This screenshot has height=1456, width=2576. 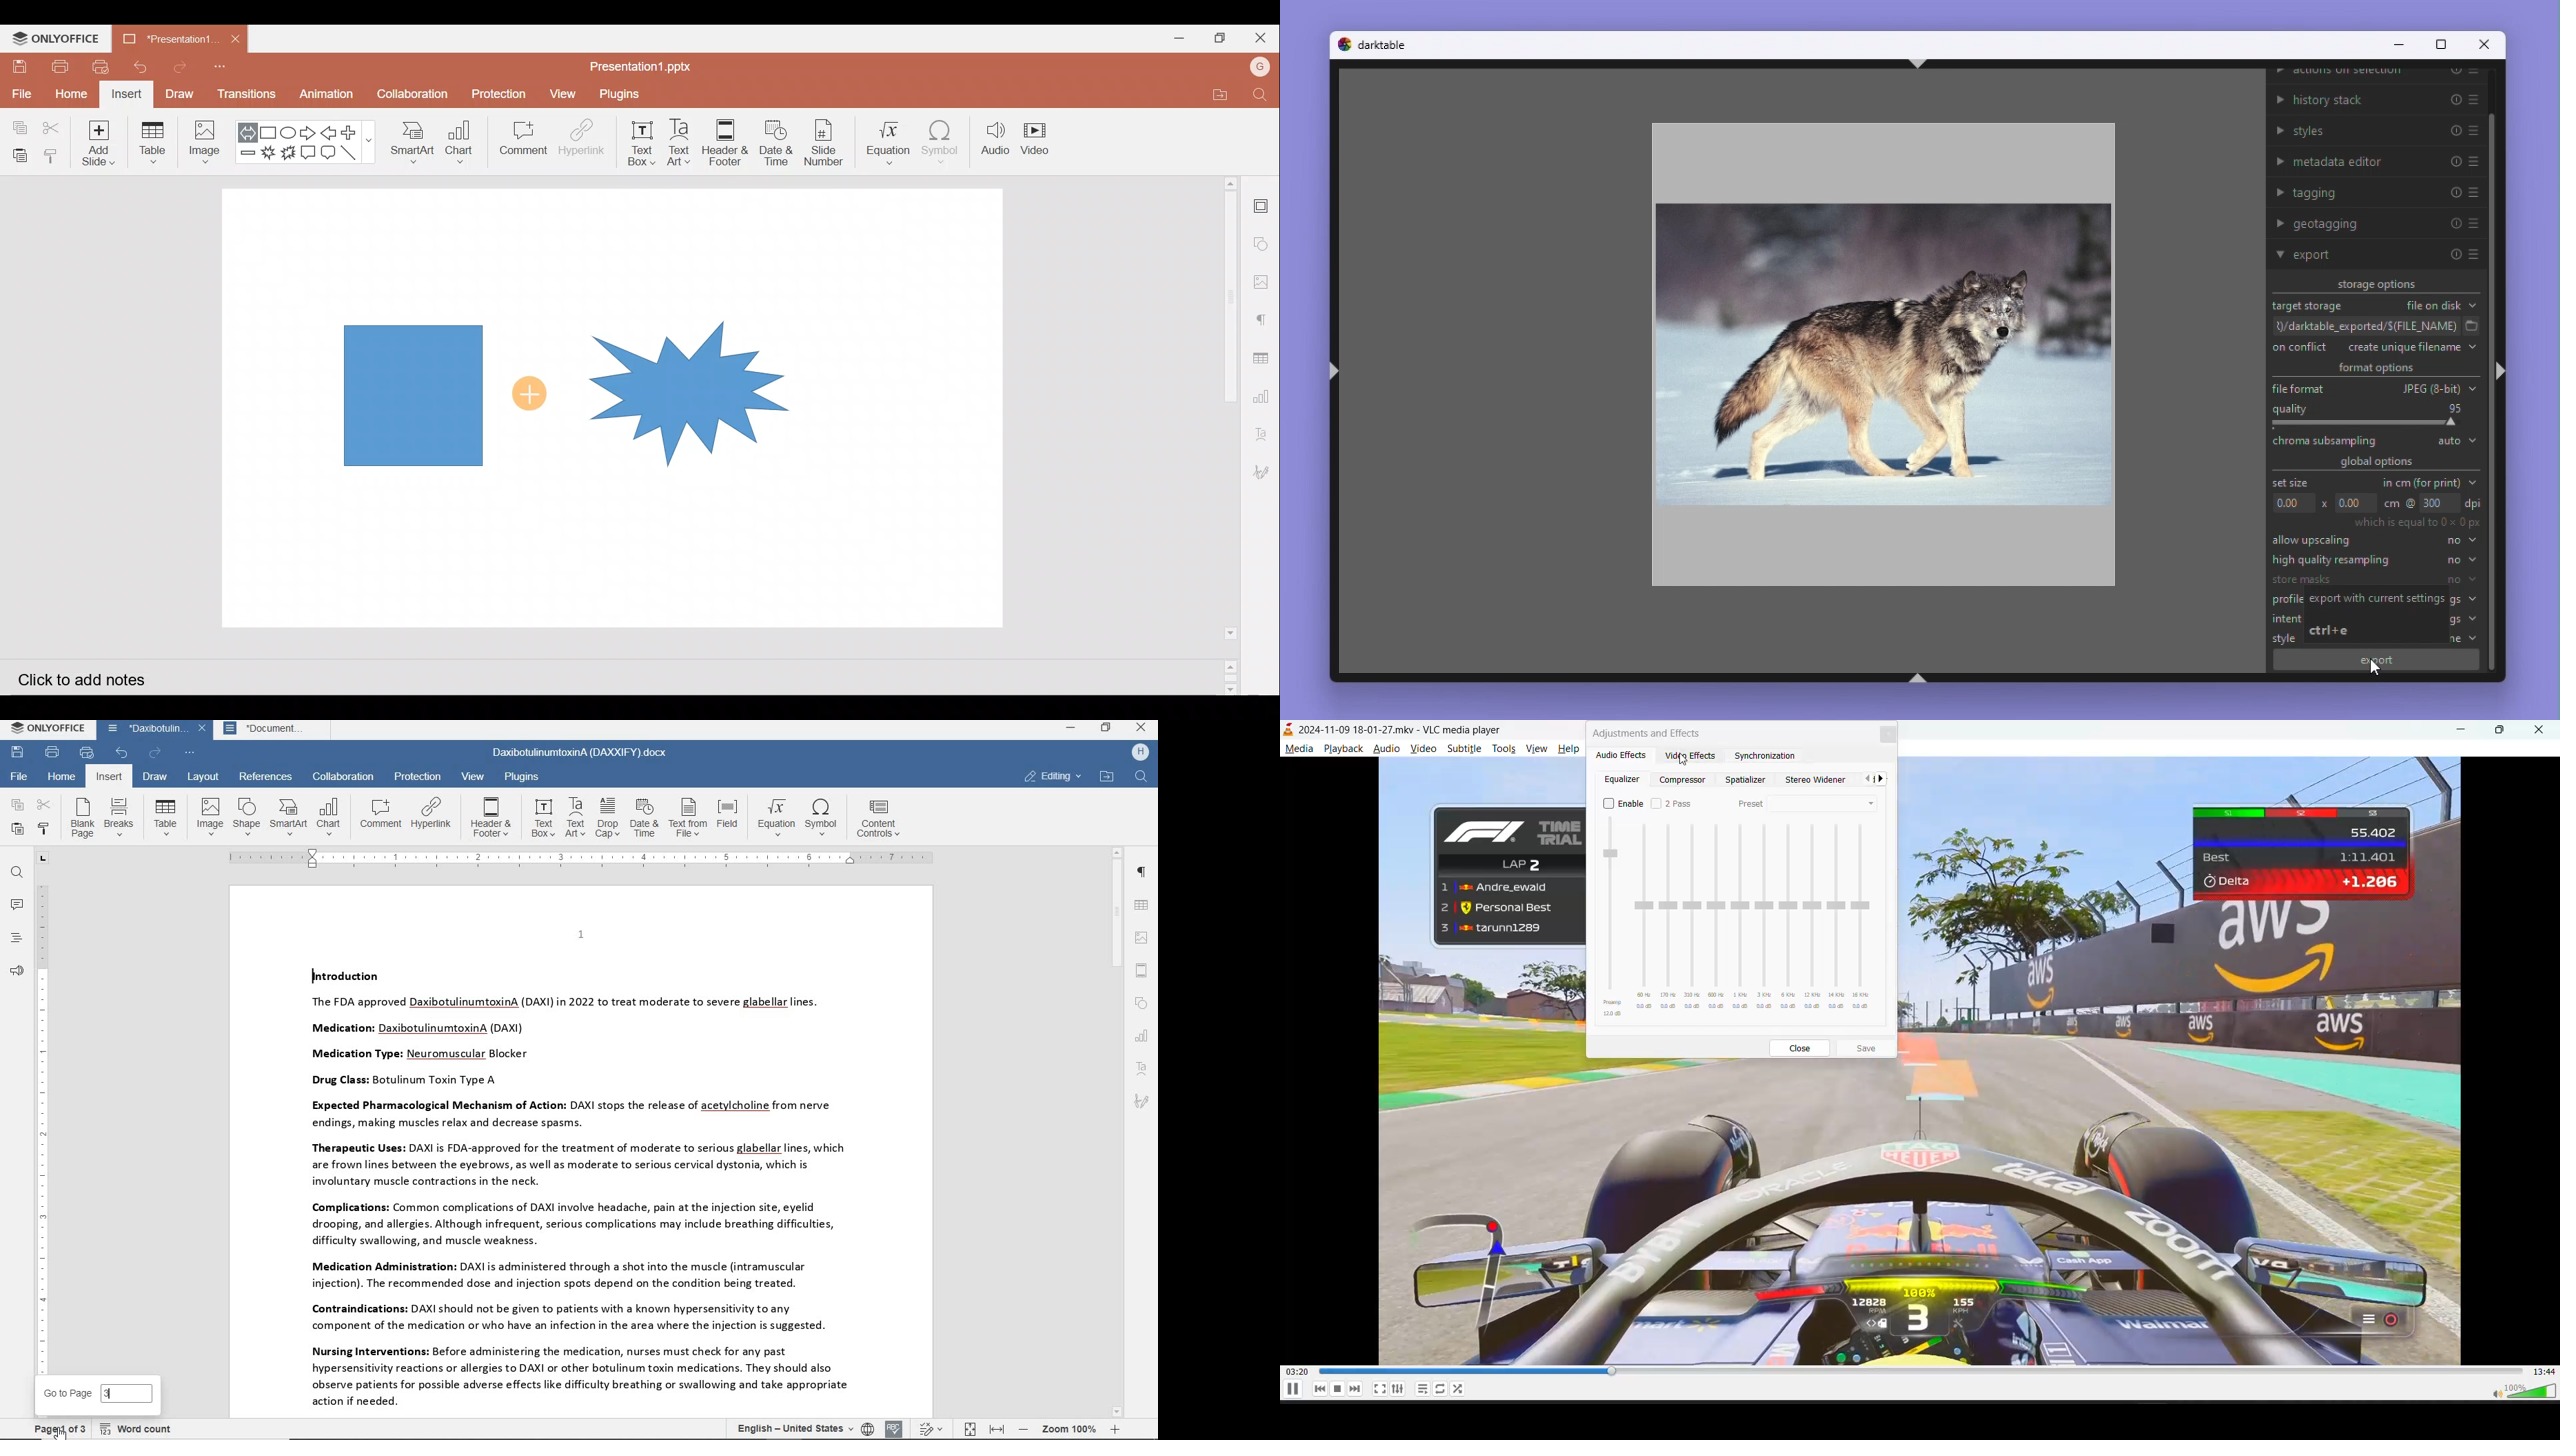 What do you see at coordinates (63, 778) in the screenshot?
I see `home` at bounding box center [63, 778].